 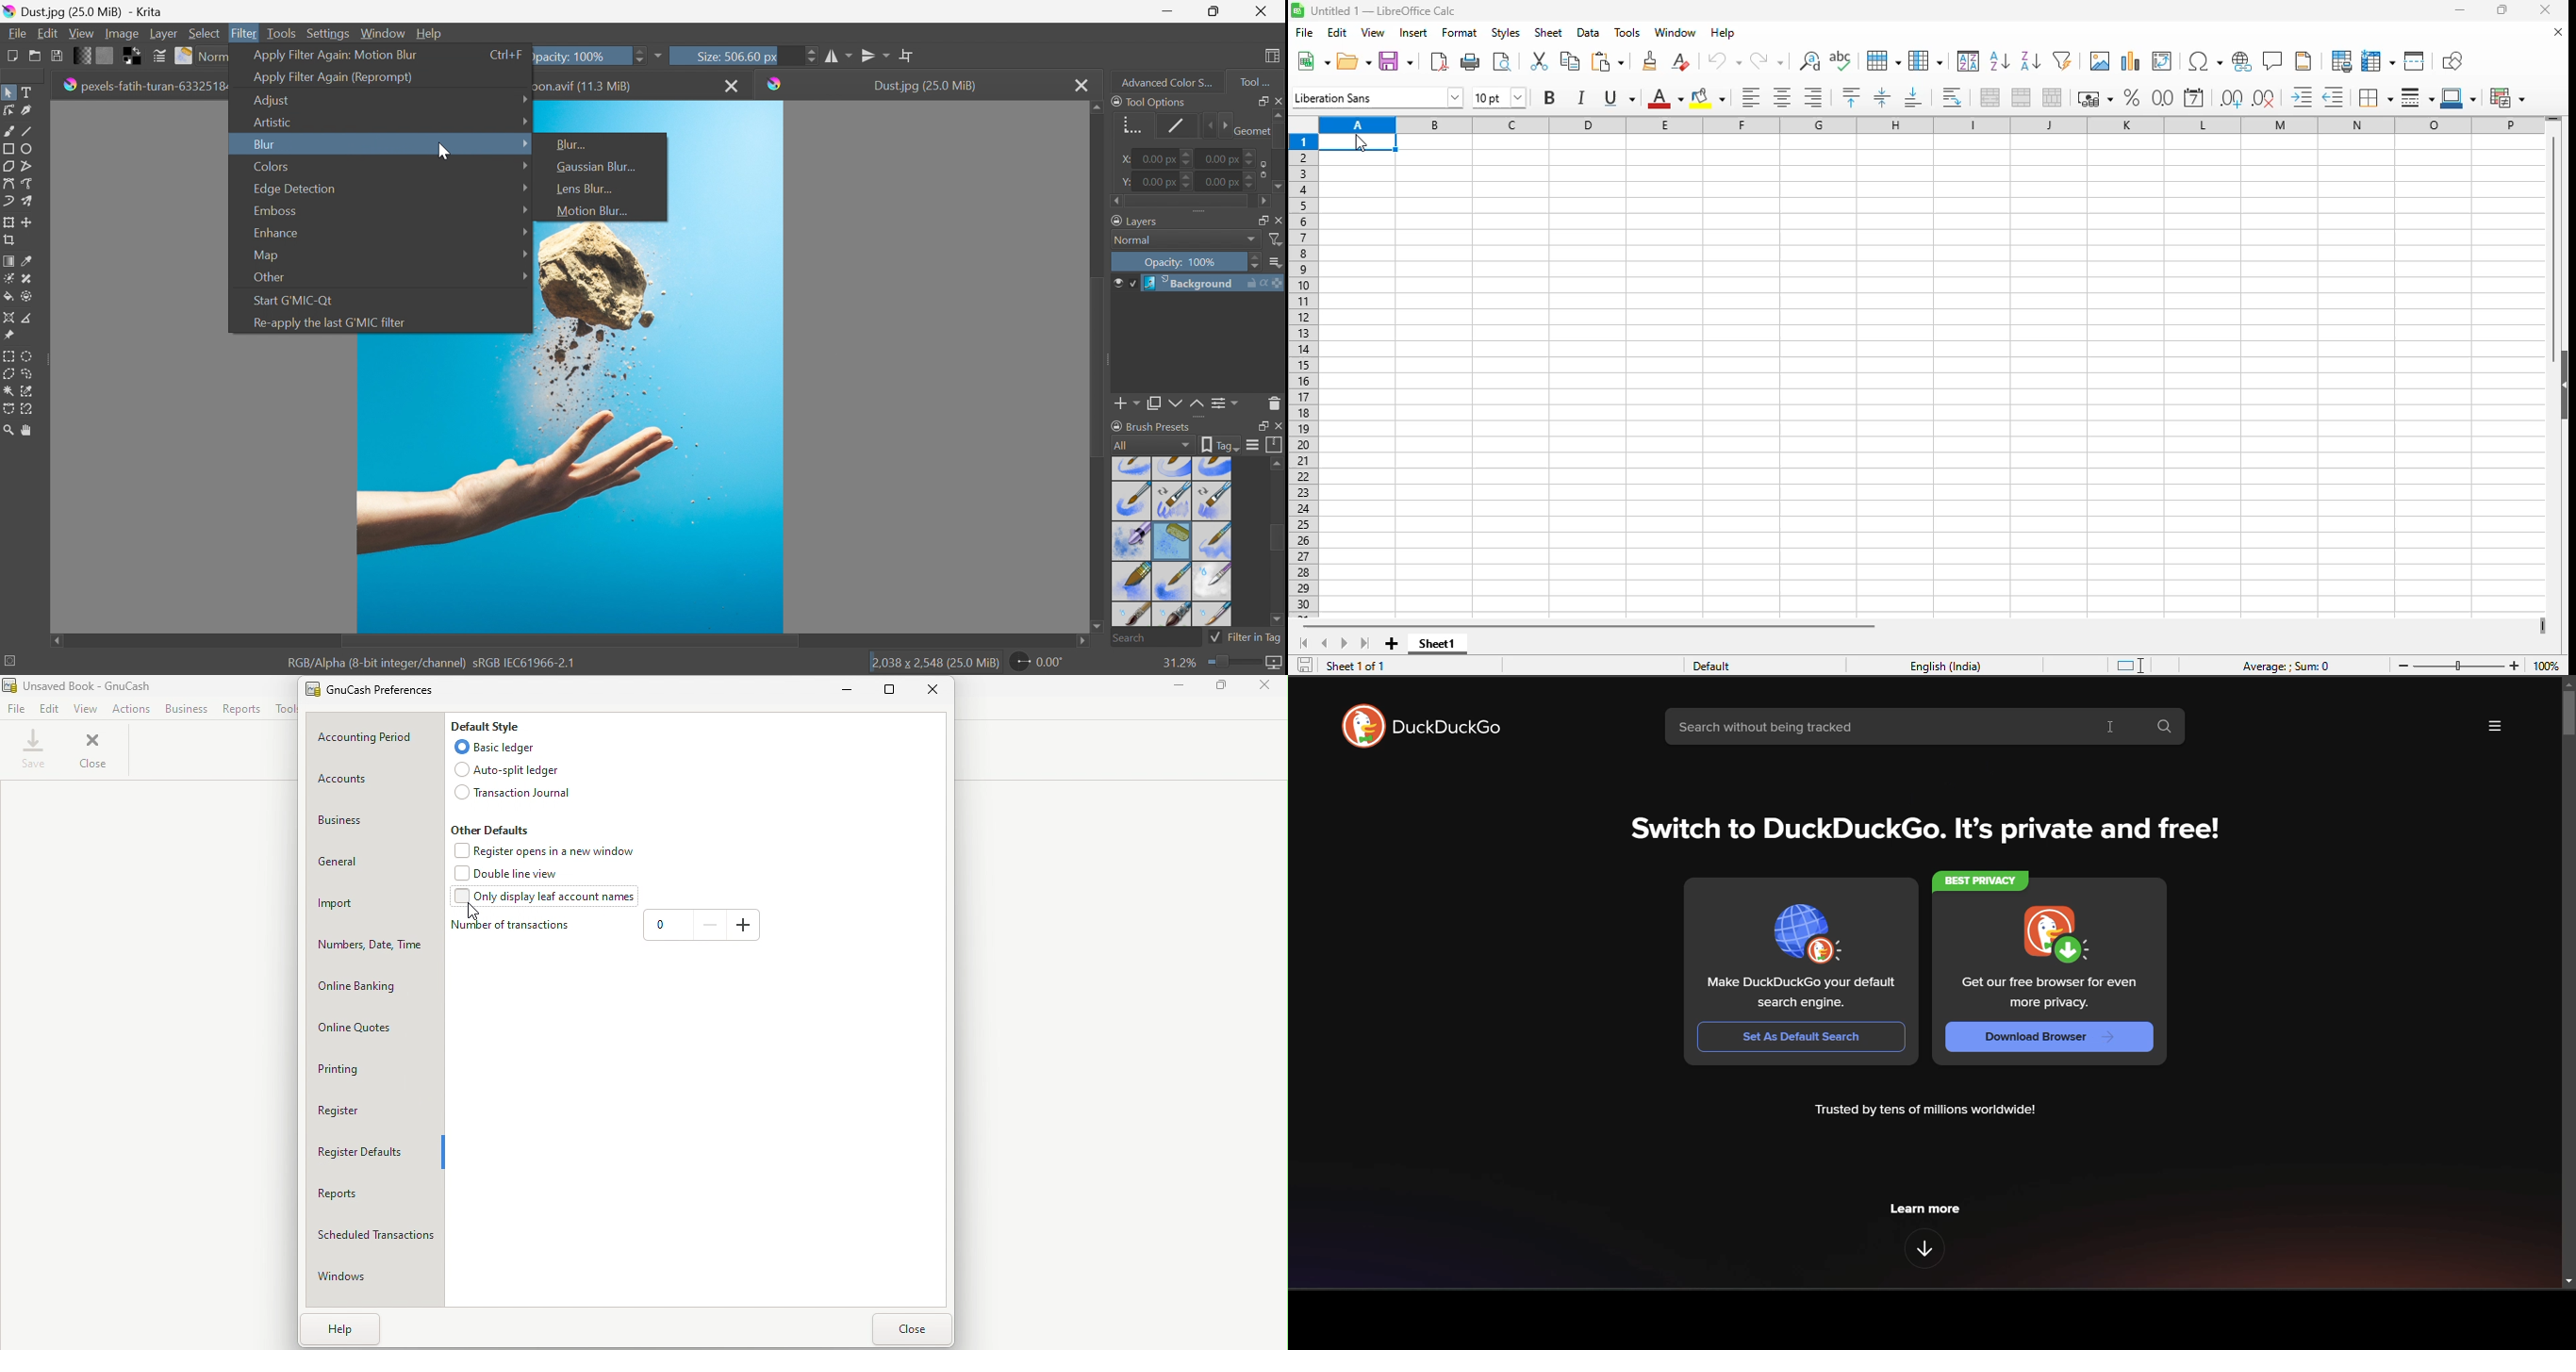 I want to click on Drop Down, so click(x=523, y=187).